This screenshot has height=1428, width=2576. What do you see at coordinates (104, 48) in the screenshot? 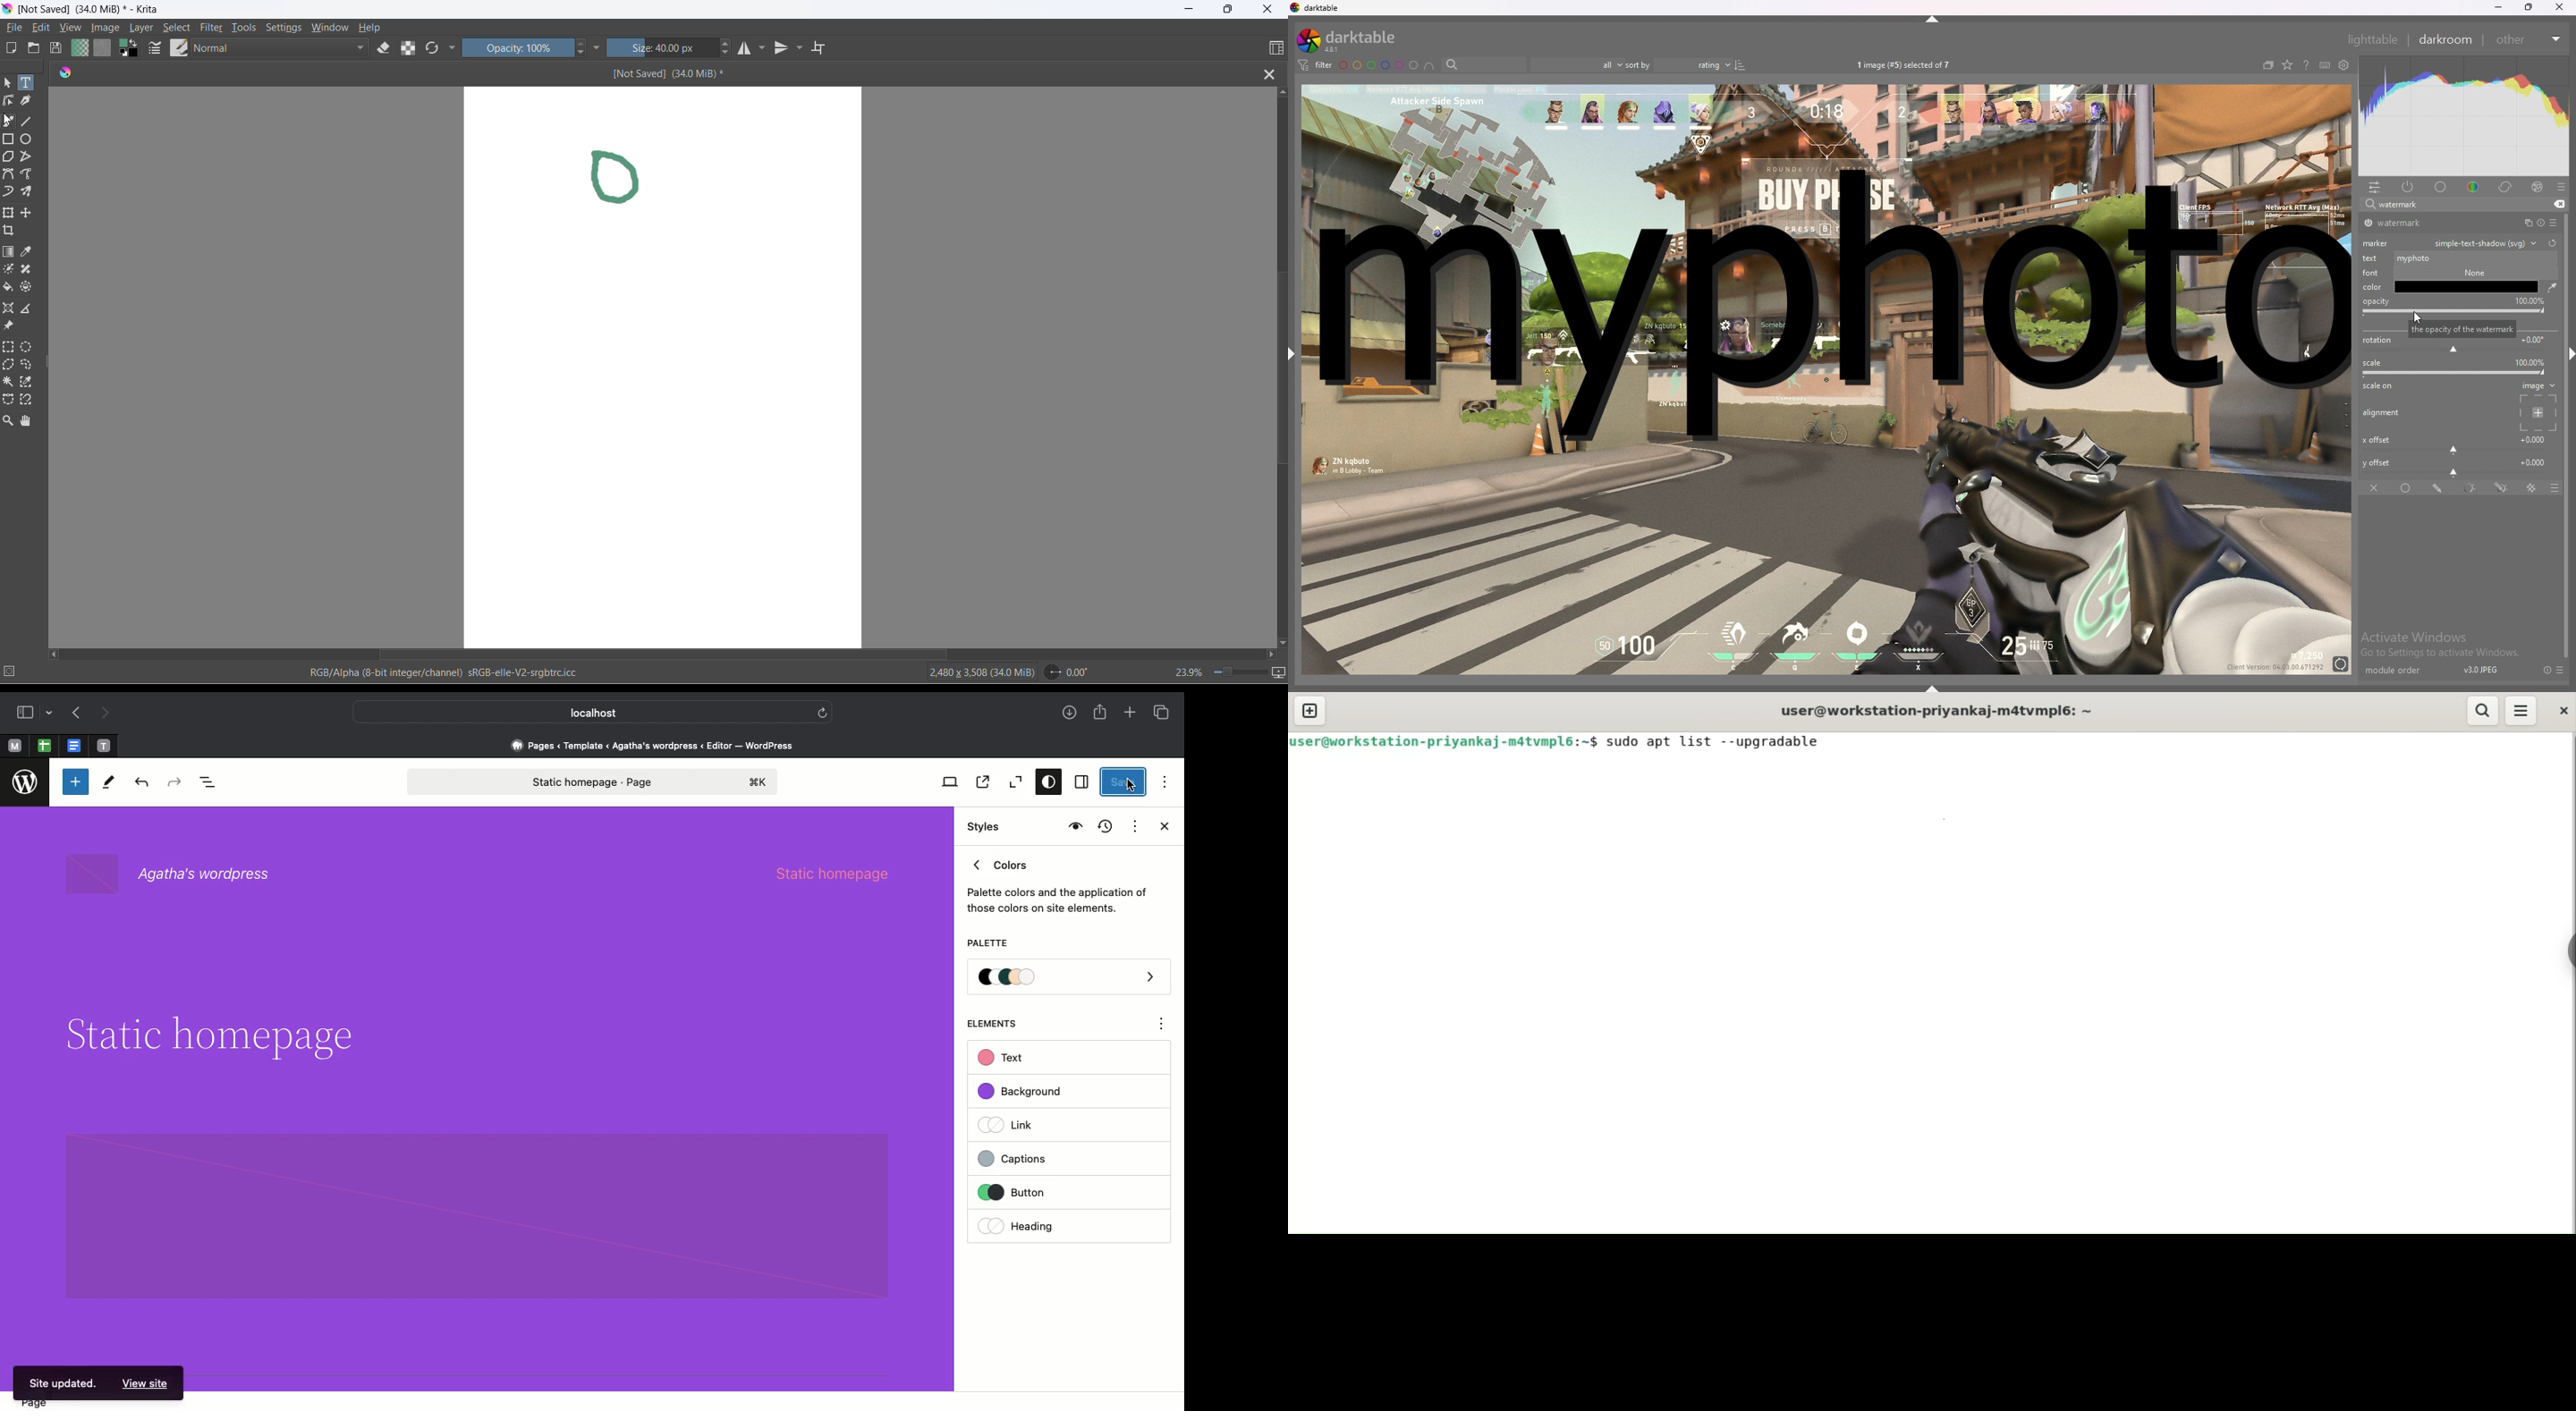
I see `fill patterns` at bounding box center [104, 48].